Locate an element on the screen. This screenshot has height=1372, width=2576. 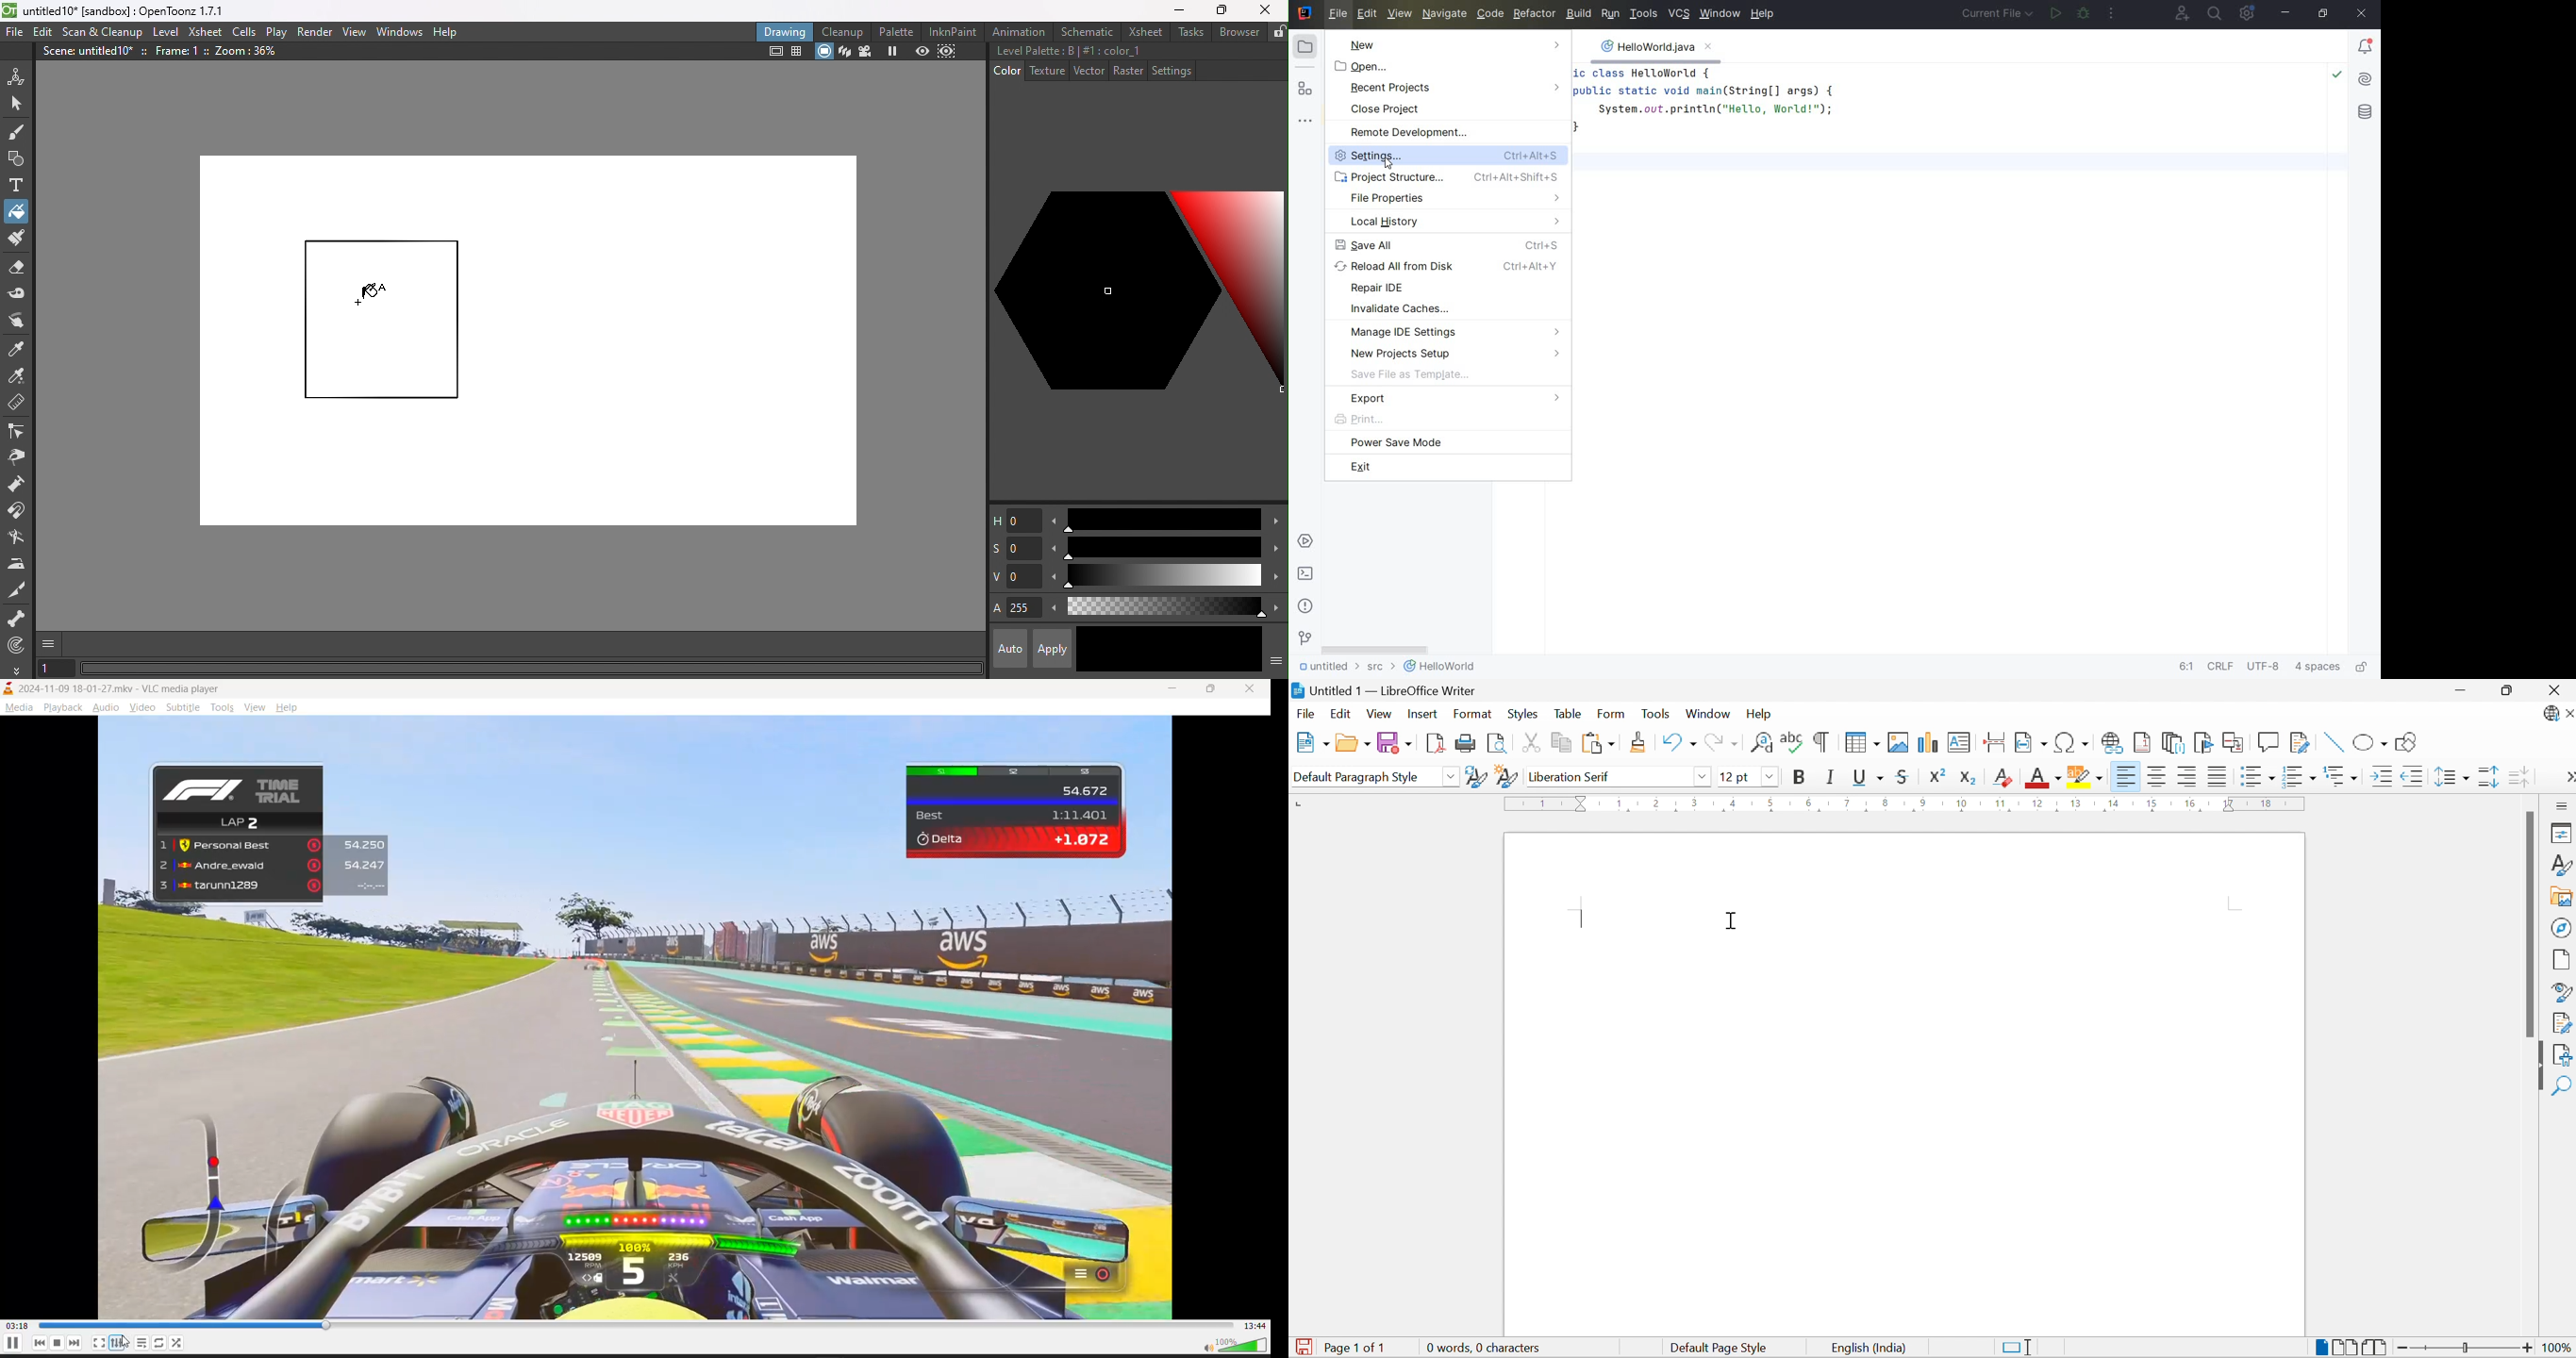
Decrease Indent is located at coordinates (2413, 777).